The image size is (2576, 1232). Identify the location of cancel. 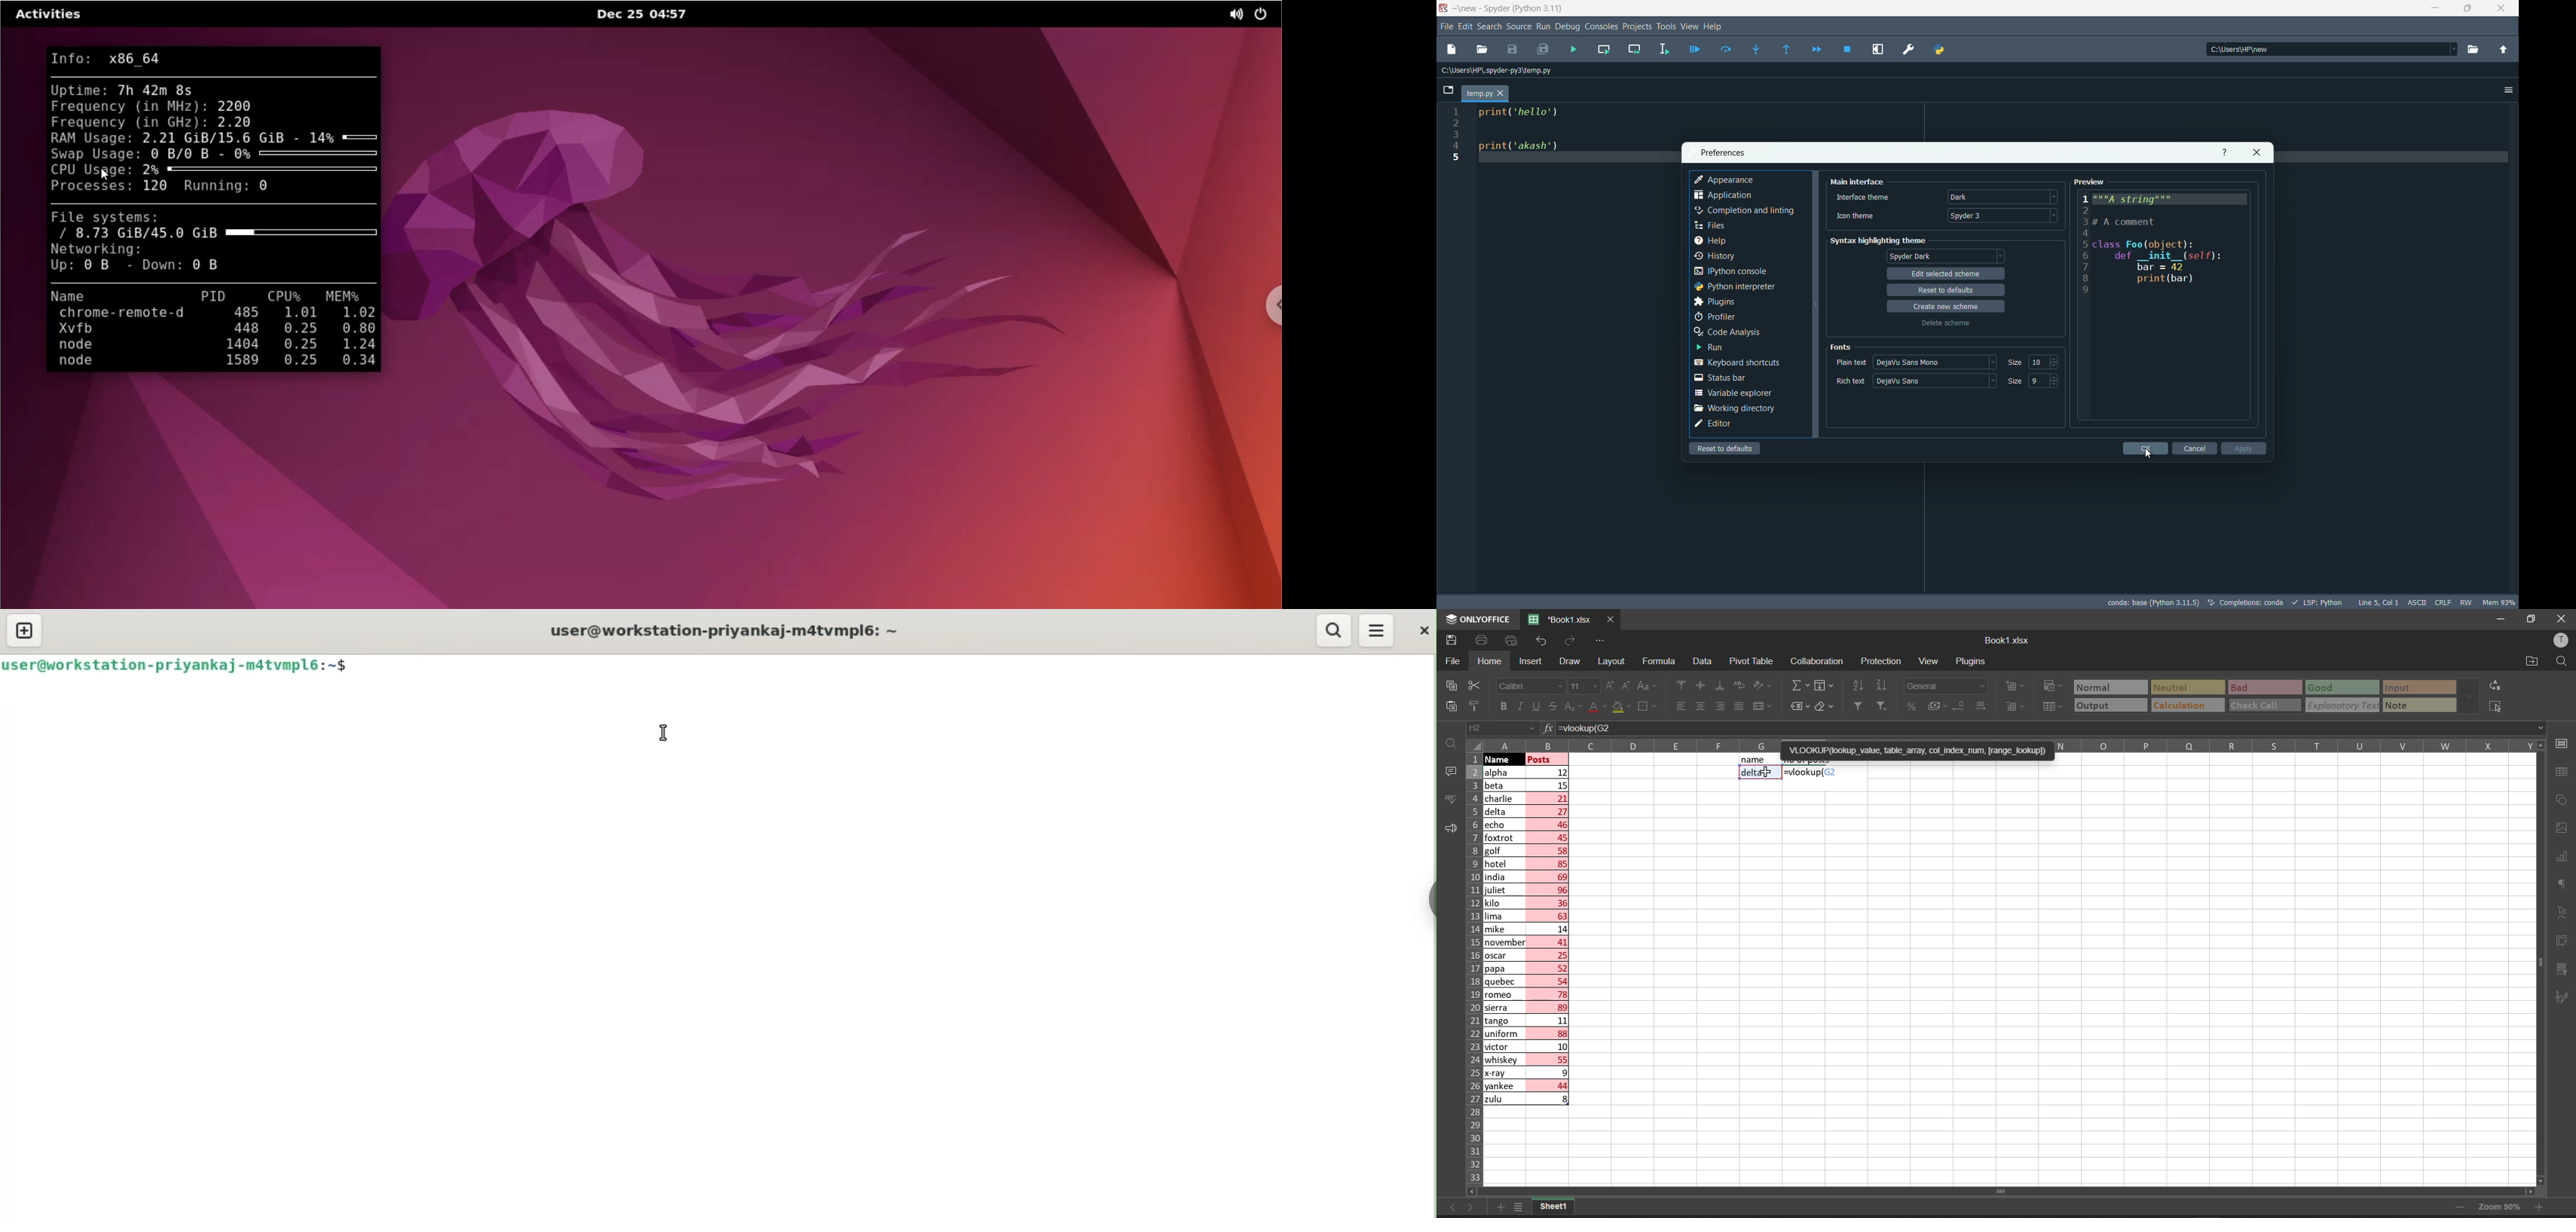
(2197, 448).